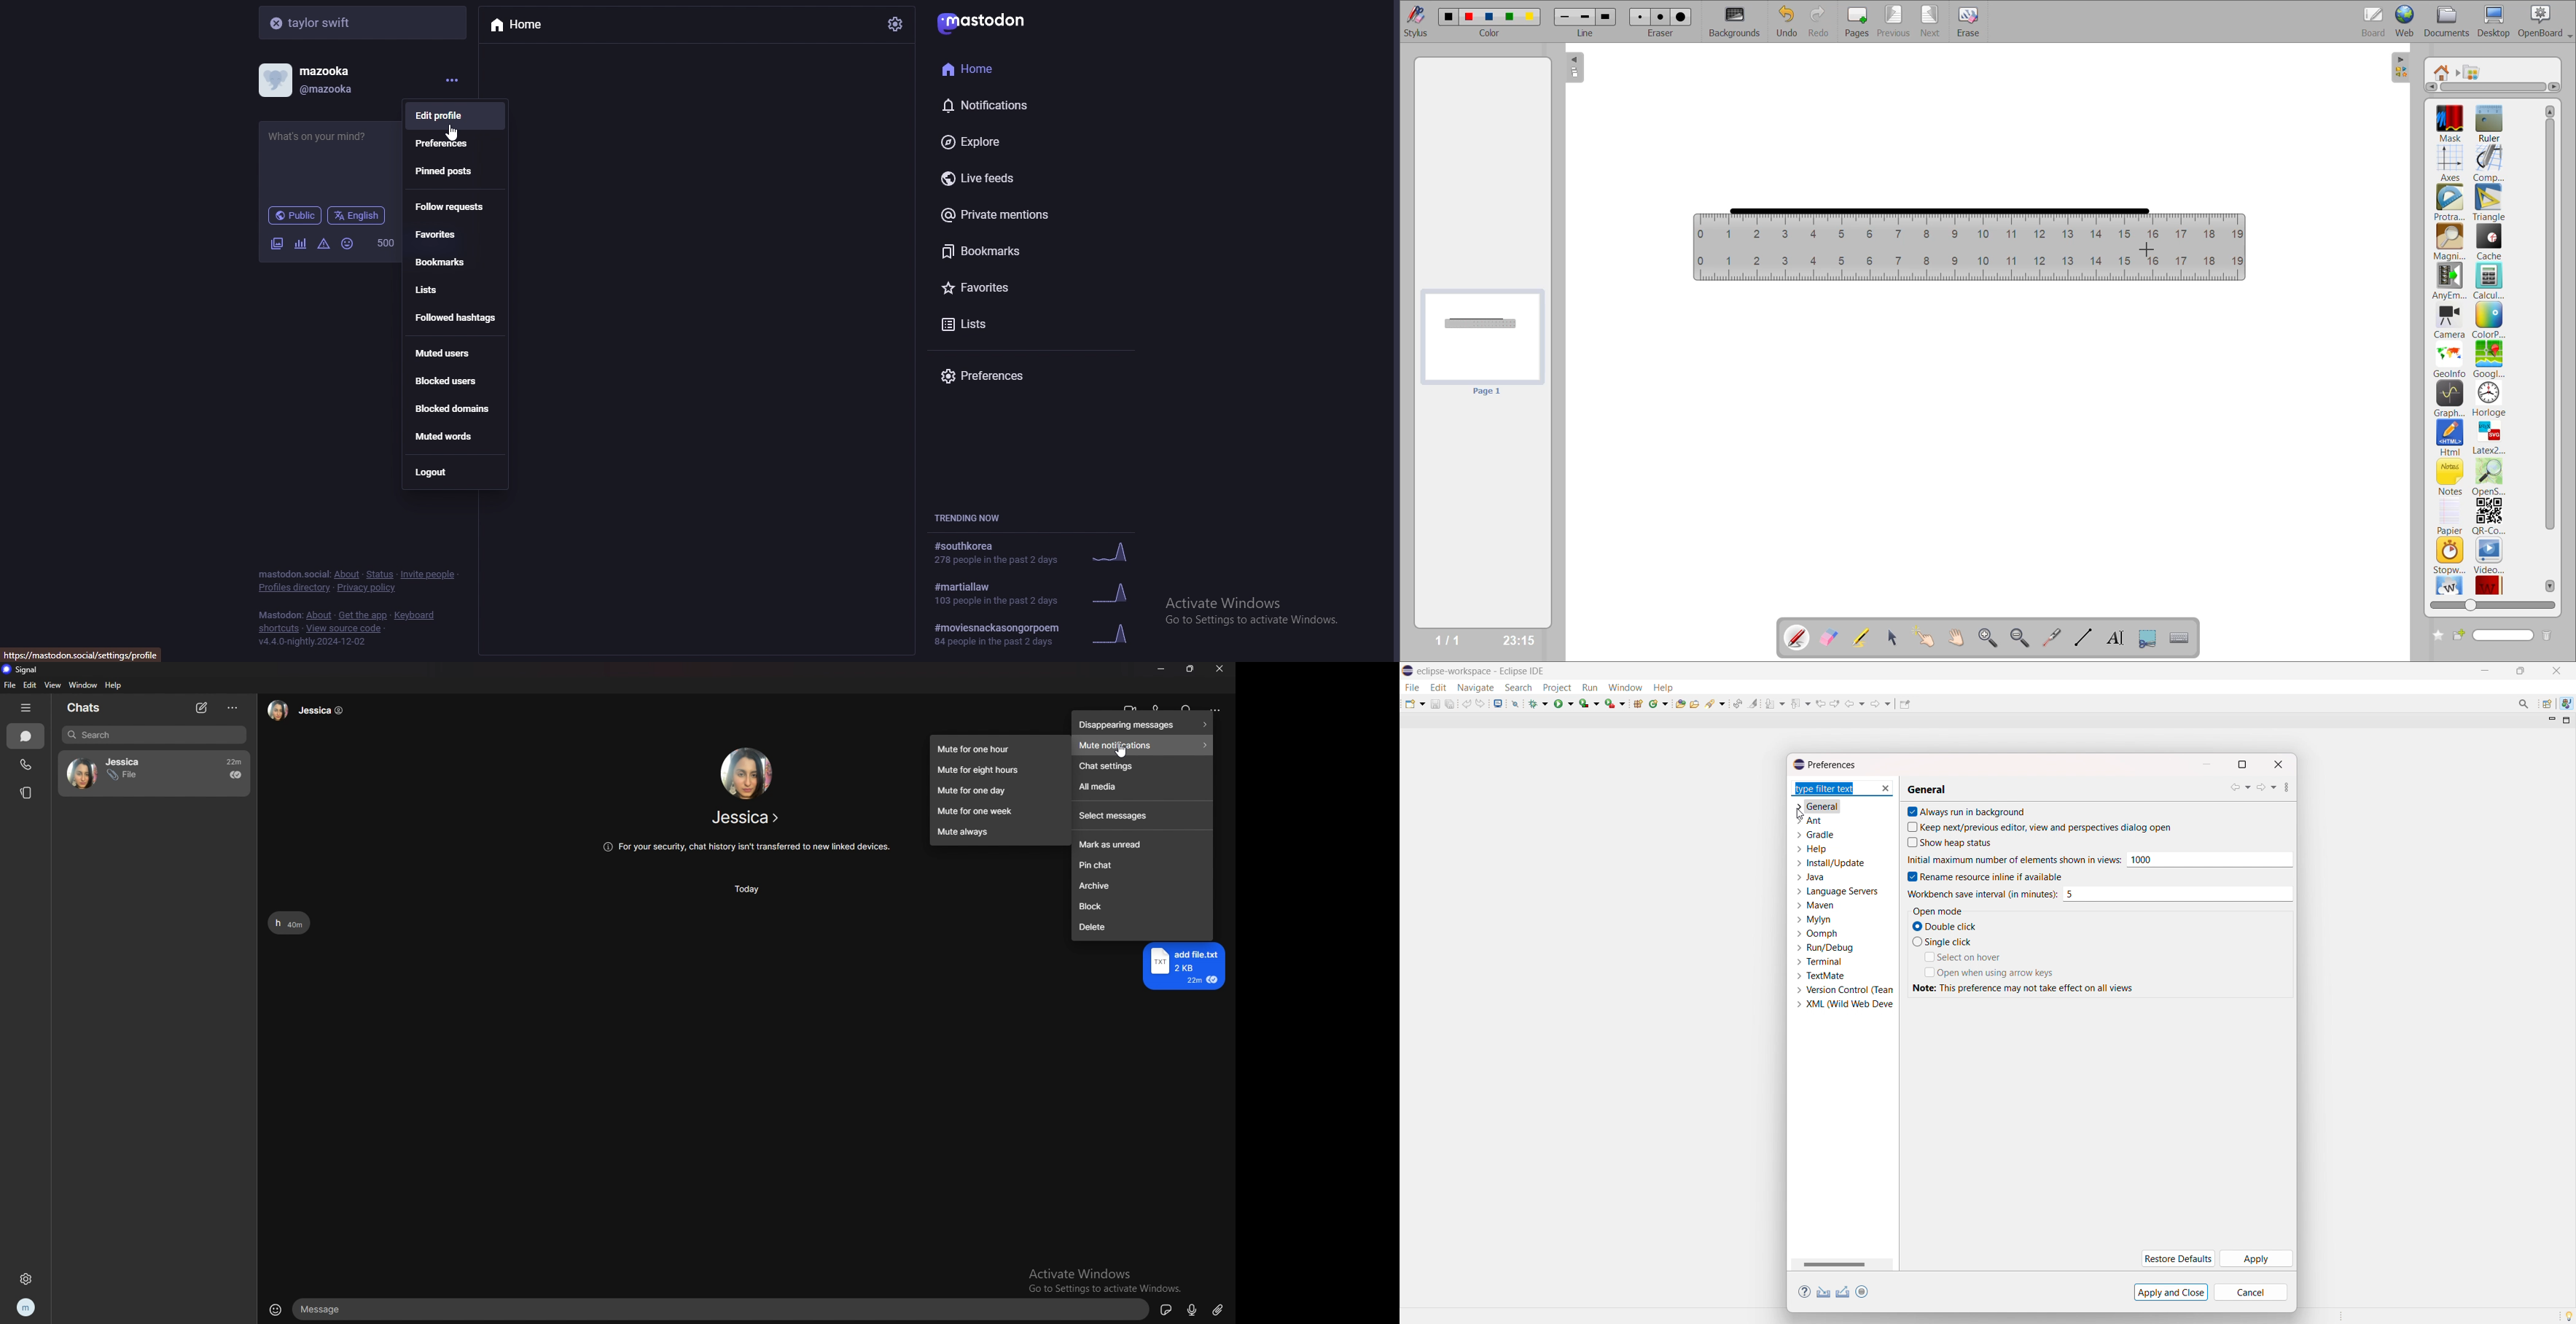  What do you see at coordinates (1162, 669) in the screenshot?
I see `minimize` at bounding box center [1162, 669].